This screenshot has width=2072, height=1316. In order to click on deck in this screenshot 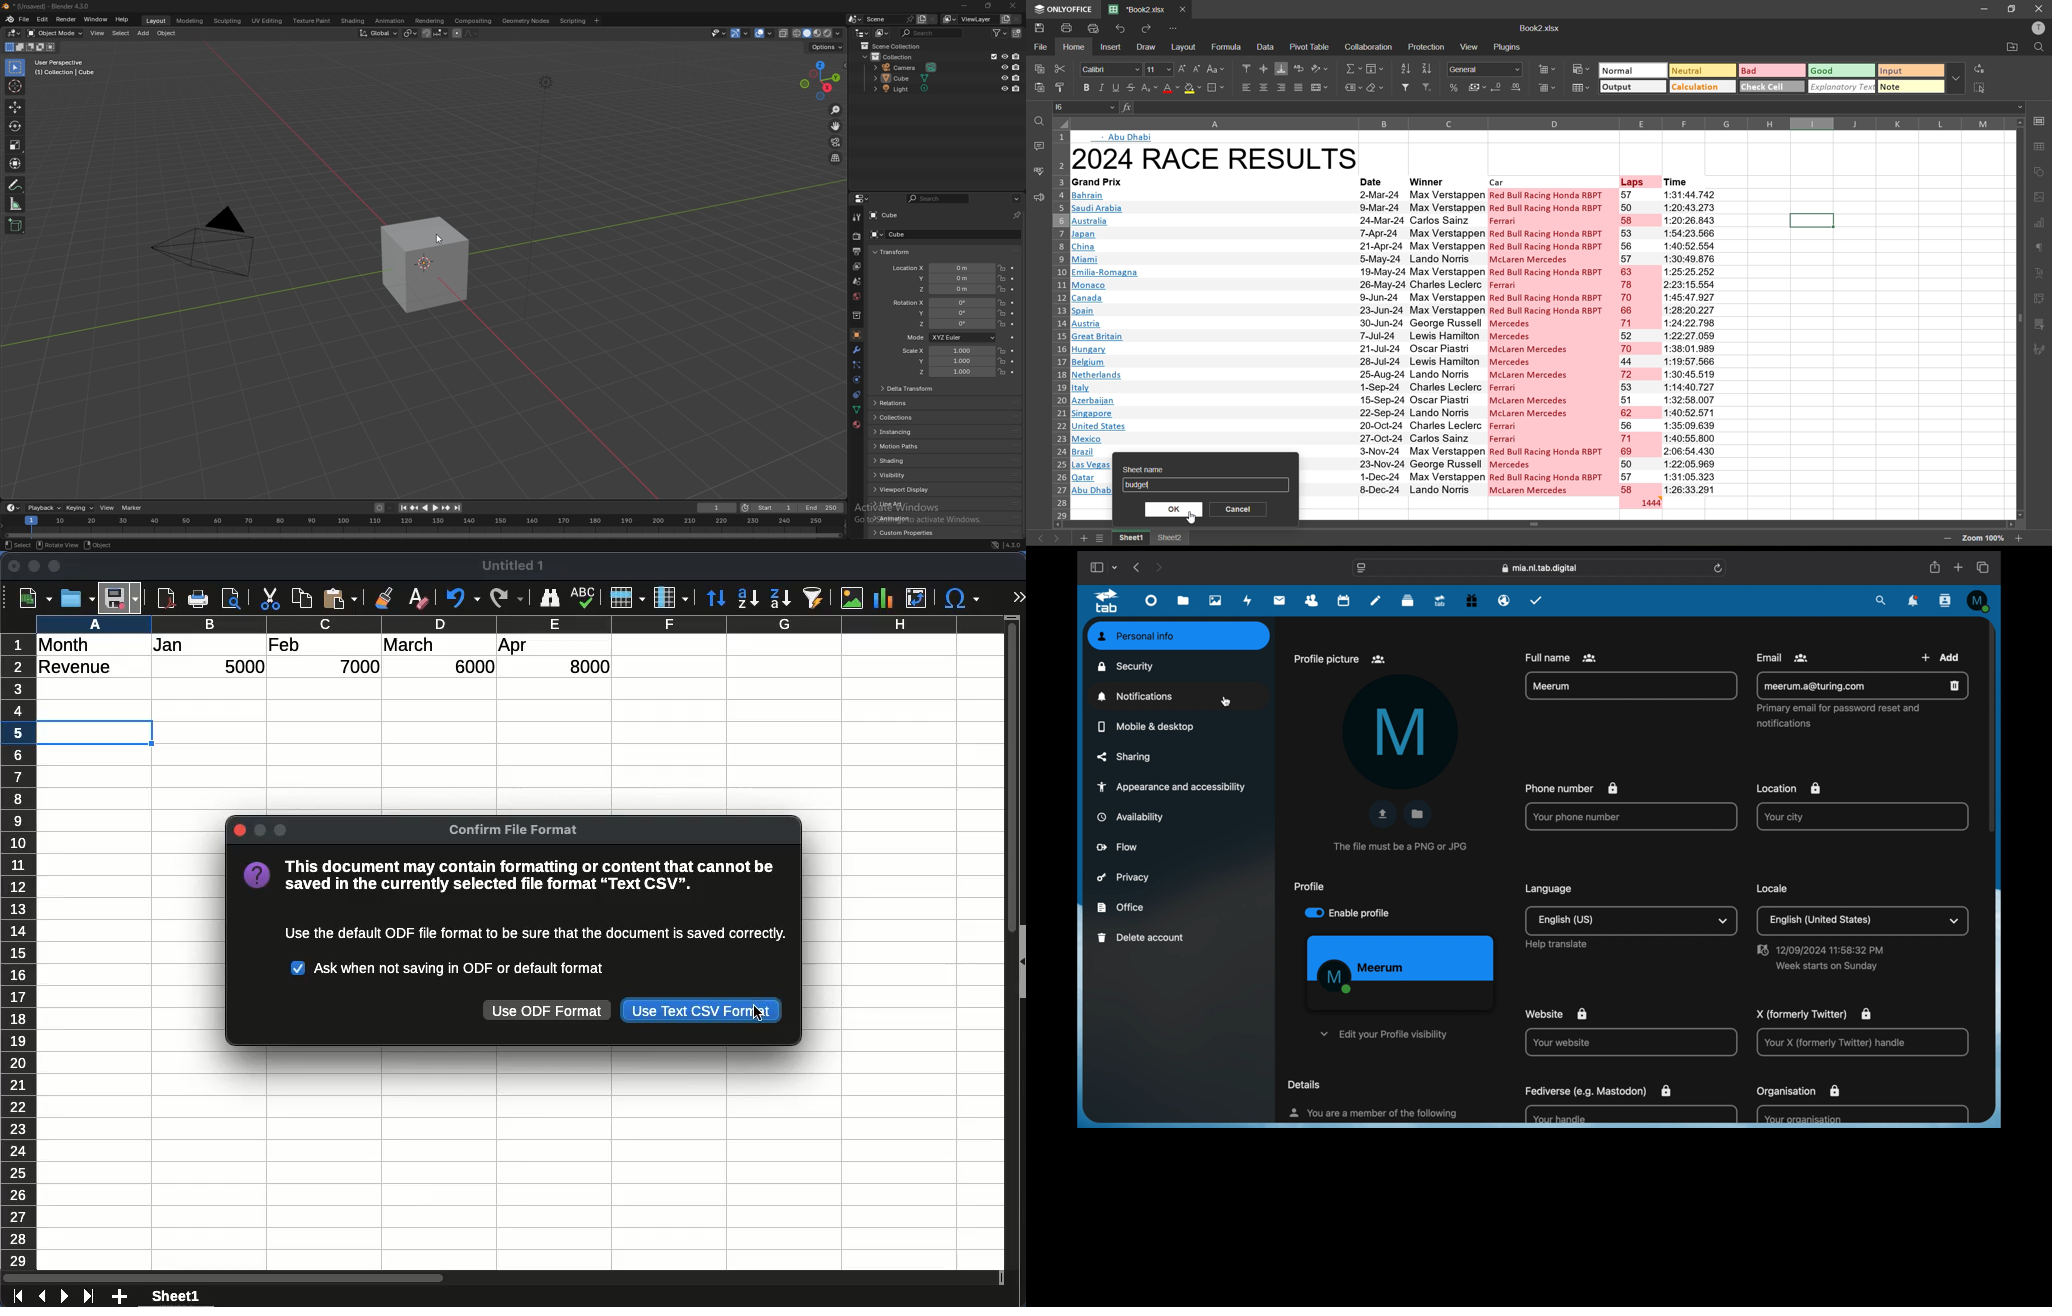, I will do `click(1408, 601)`.